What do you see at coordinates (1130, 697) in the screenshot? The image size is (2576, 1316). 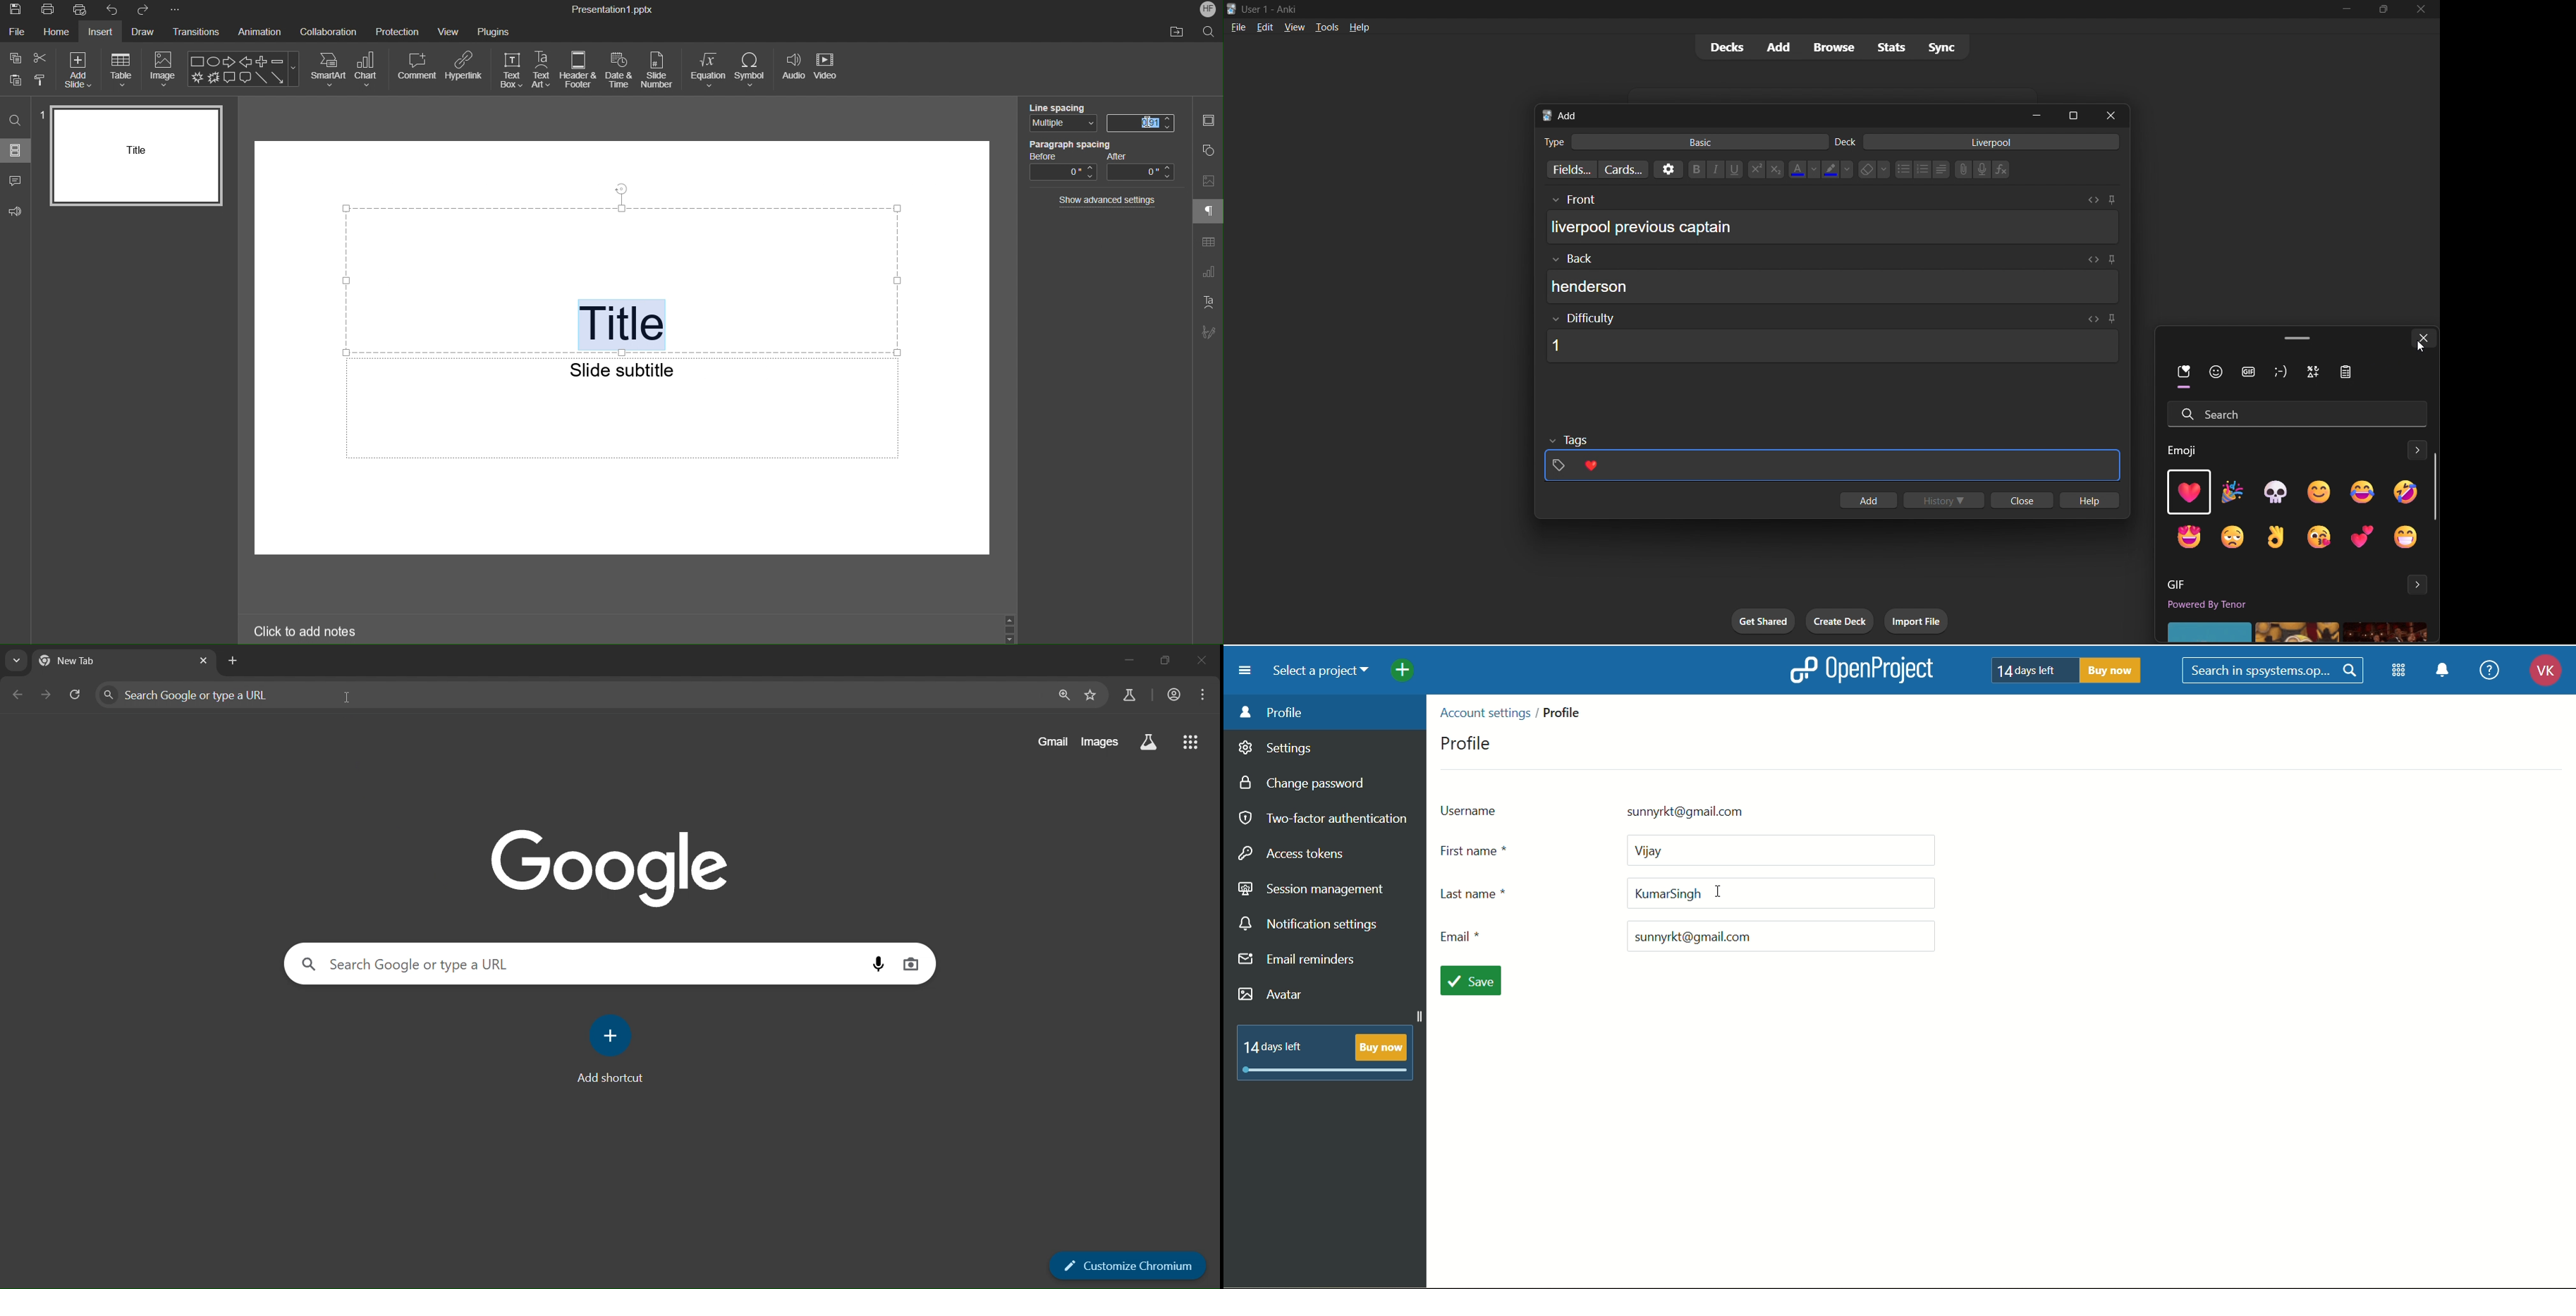 I see `search labs` at bounding box center [1130, 697].